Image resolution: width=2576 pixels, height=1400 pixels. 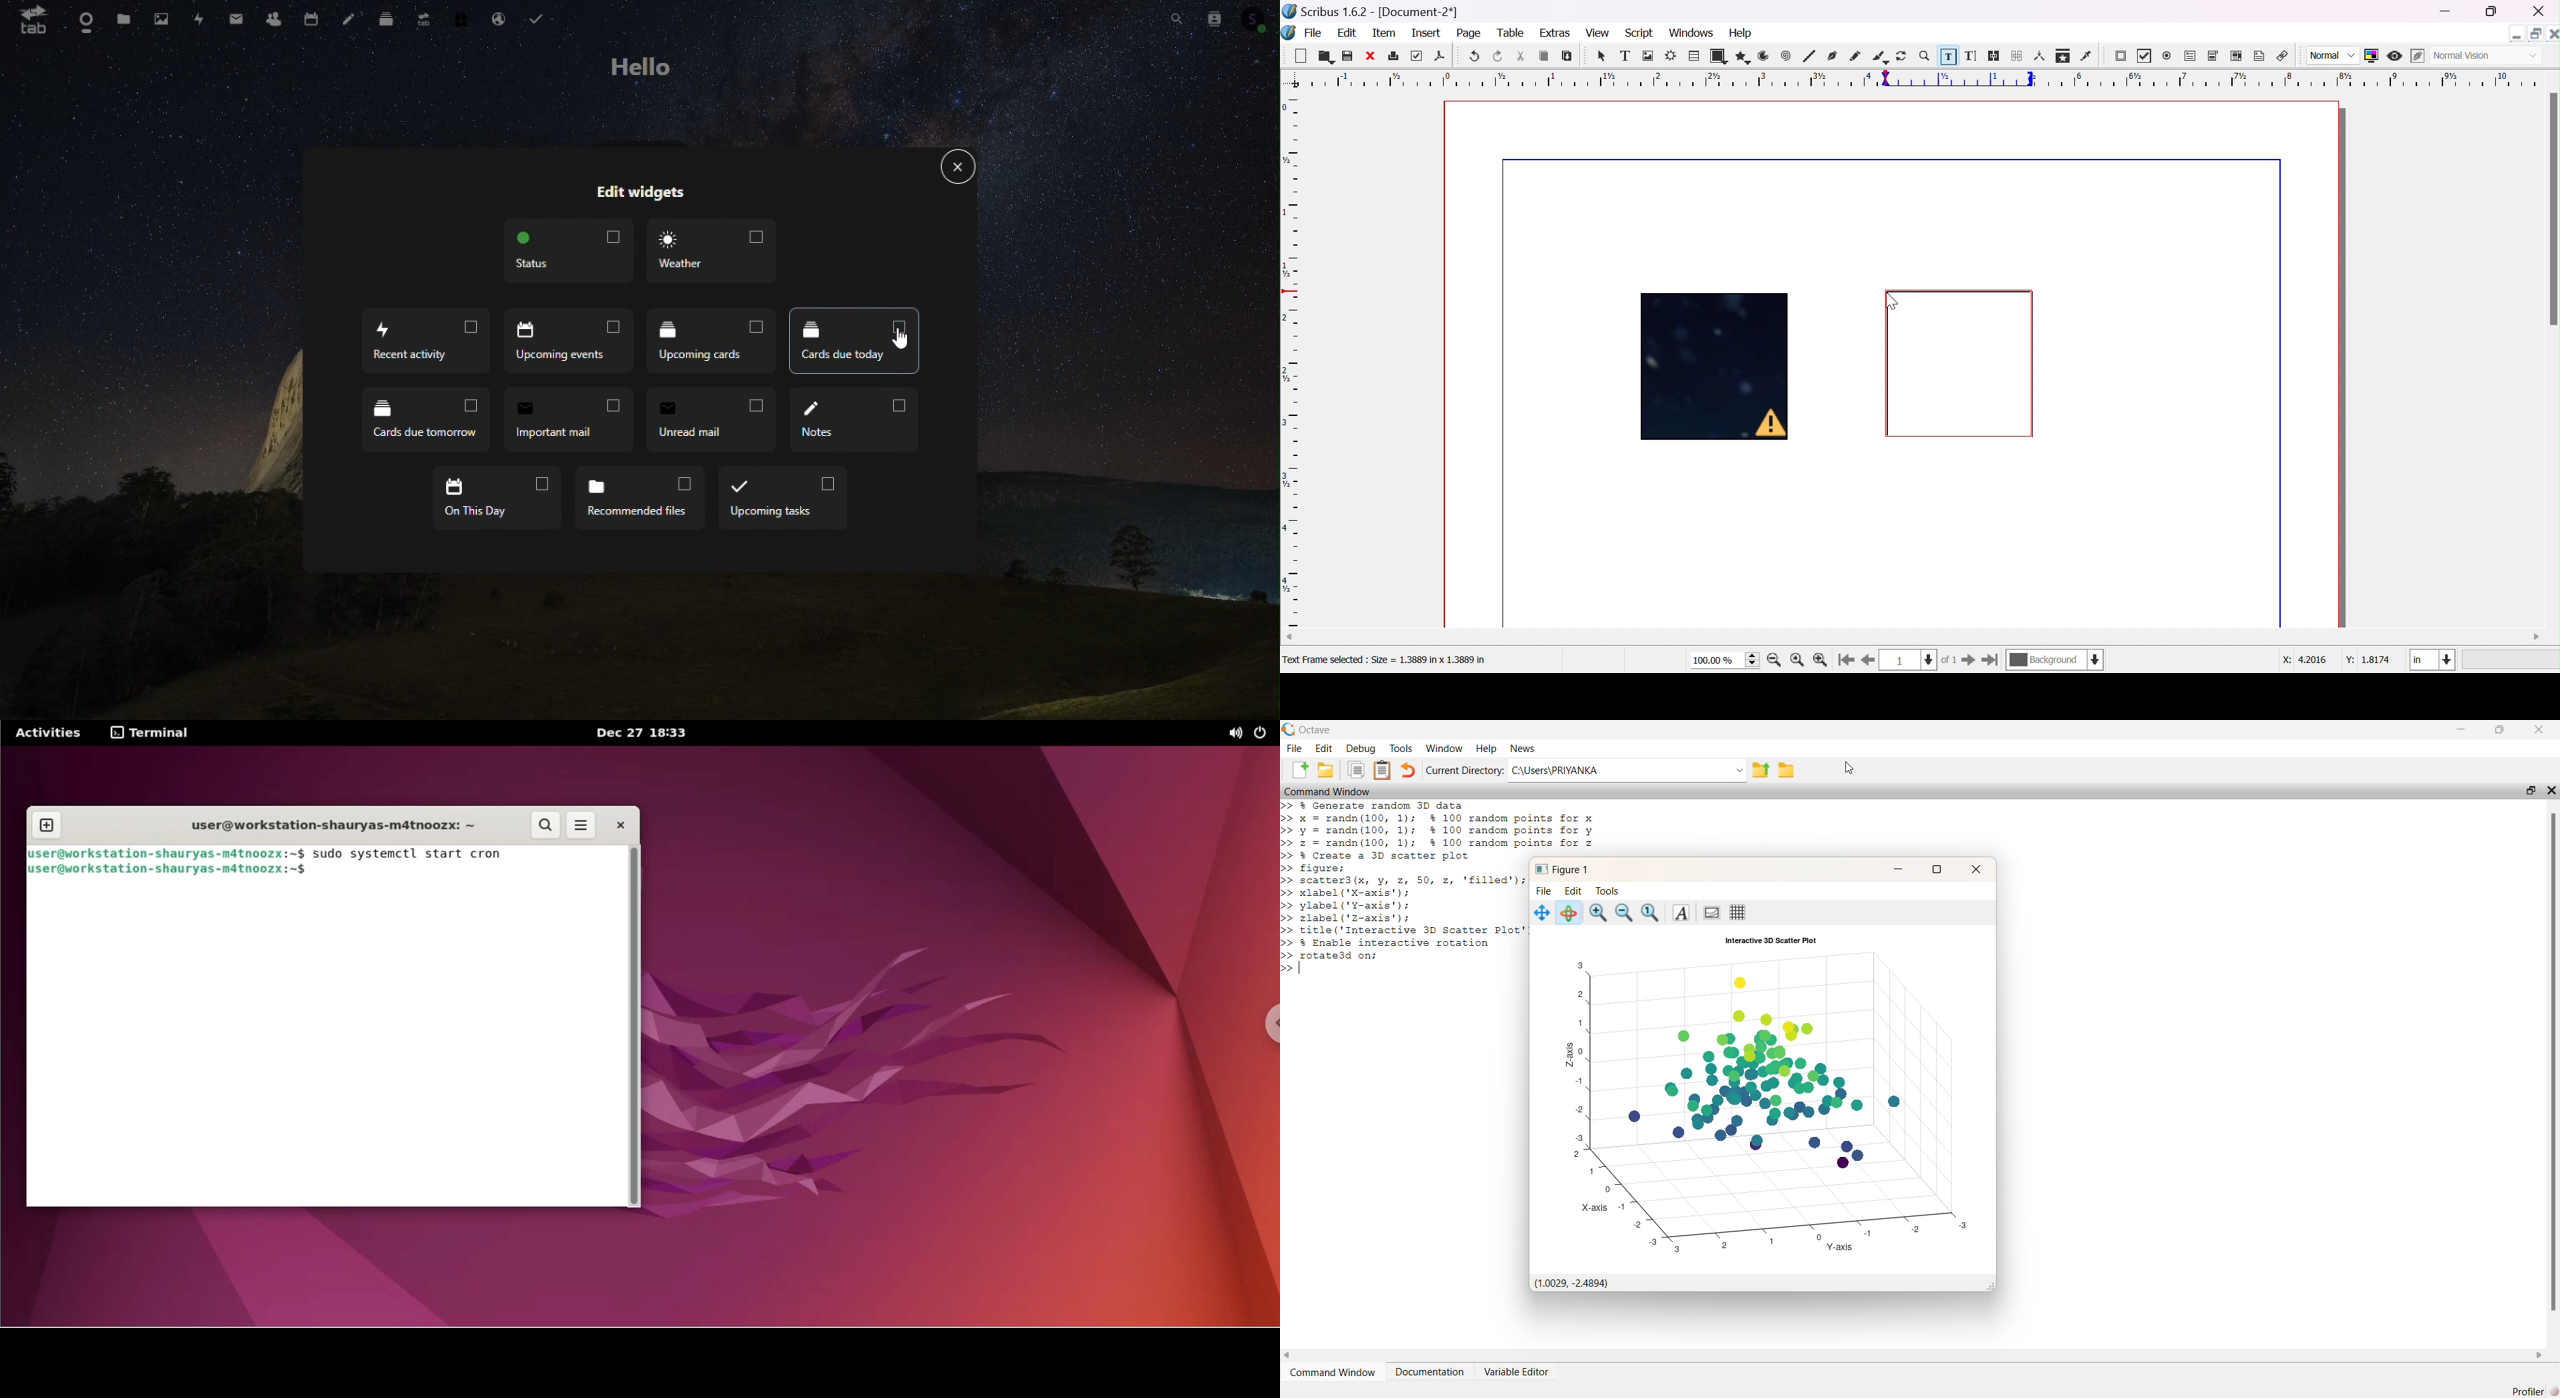 What do you see at coordinates (1855, 56) in the screenshot?
I see `freehand line` at bounding box center [1855, 56].